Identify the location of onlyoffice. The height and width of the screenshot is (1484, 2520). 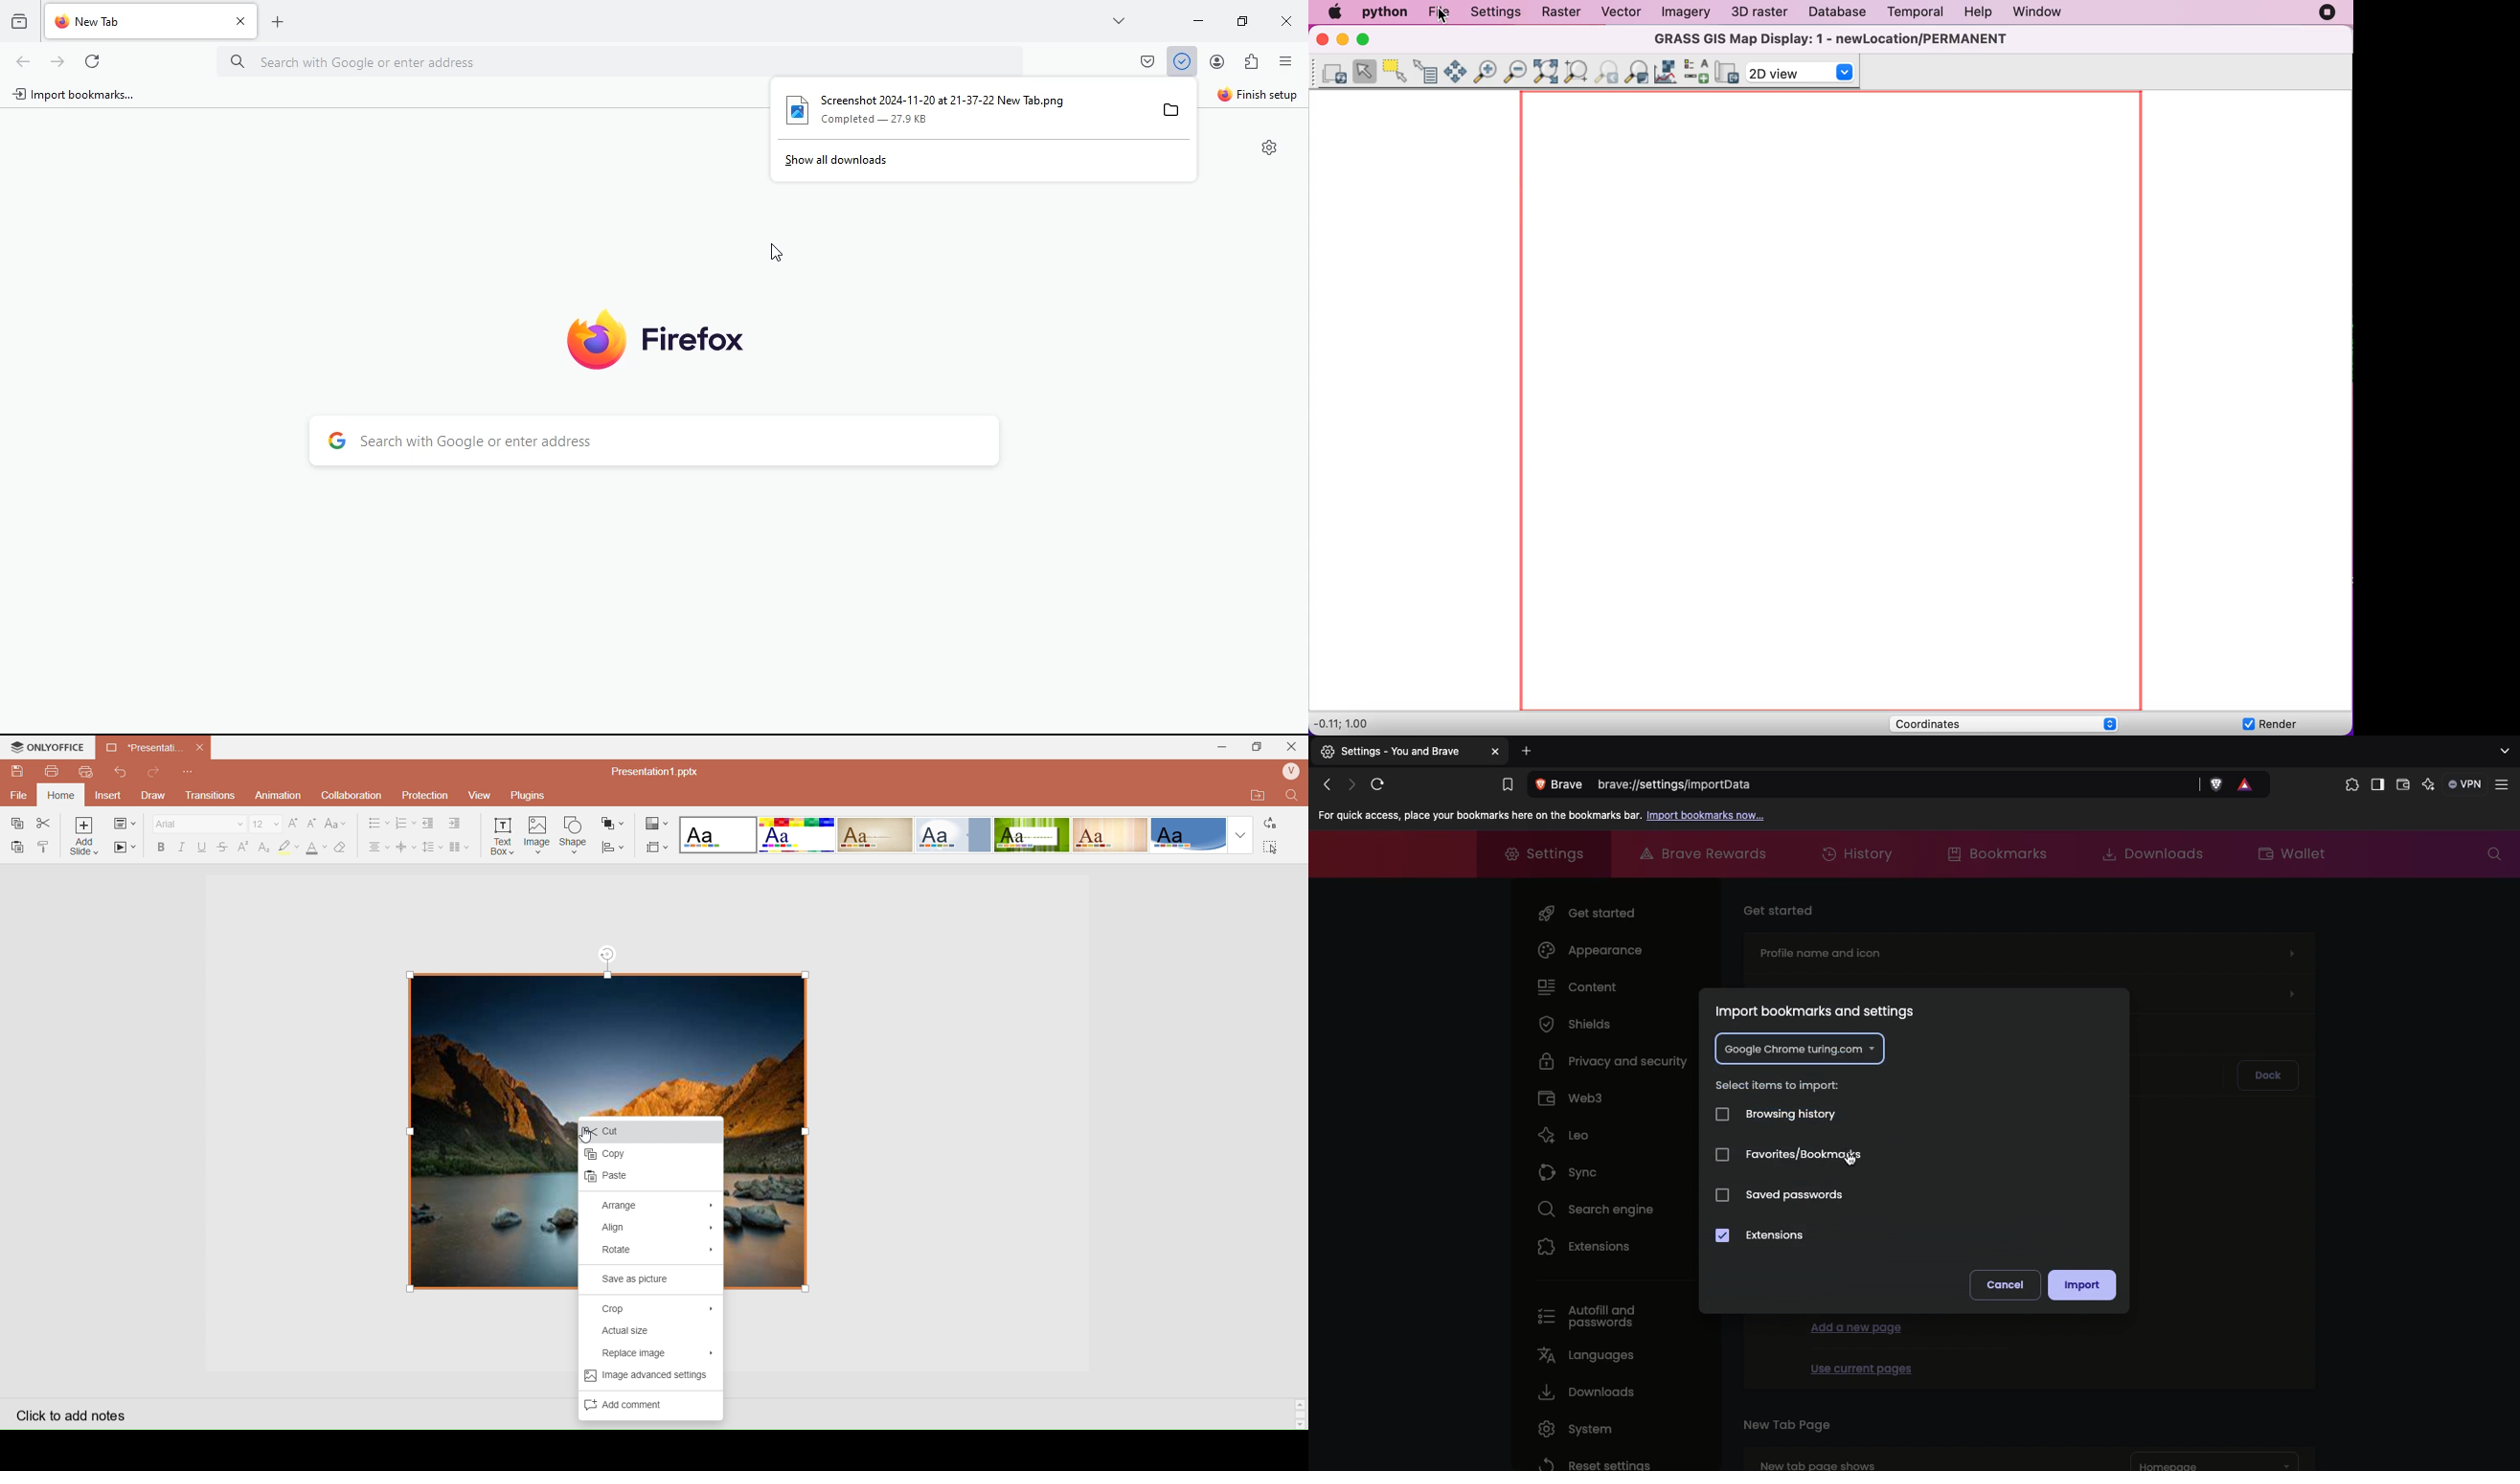
(59, 746).